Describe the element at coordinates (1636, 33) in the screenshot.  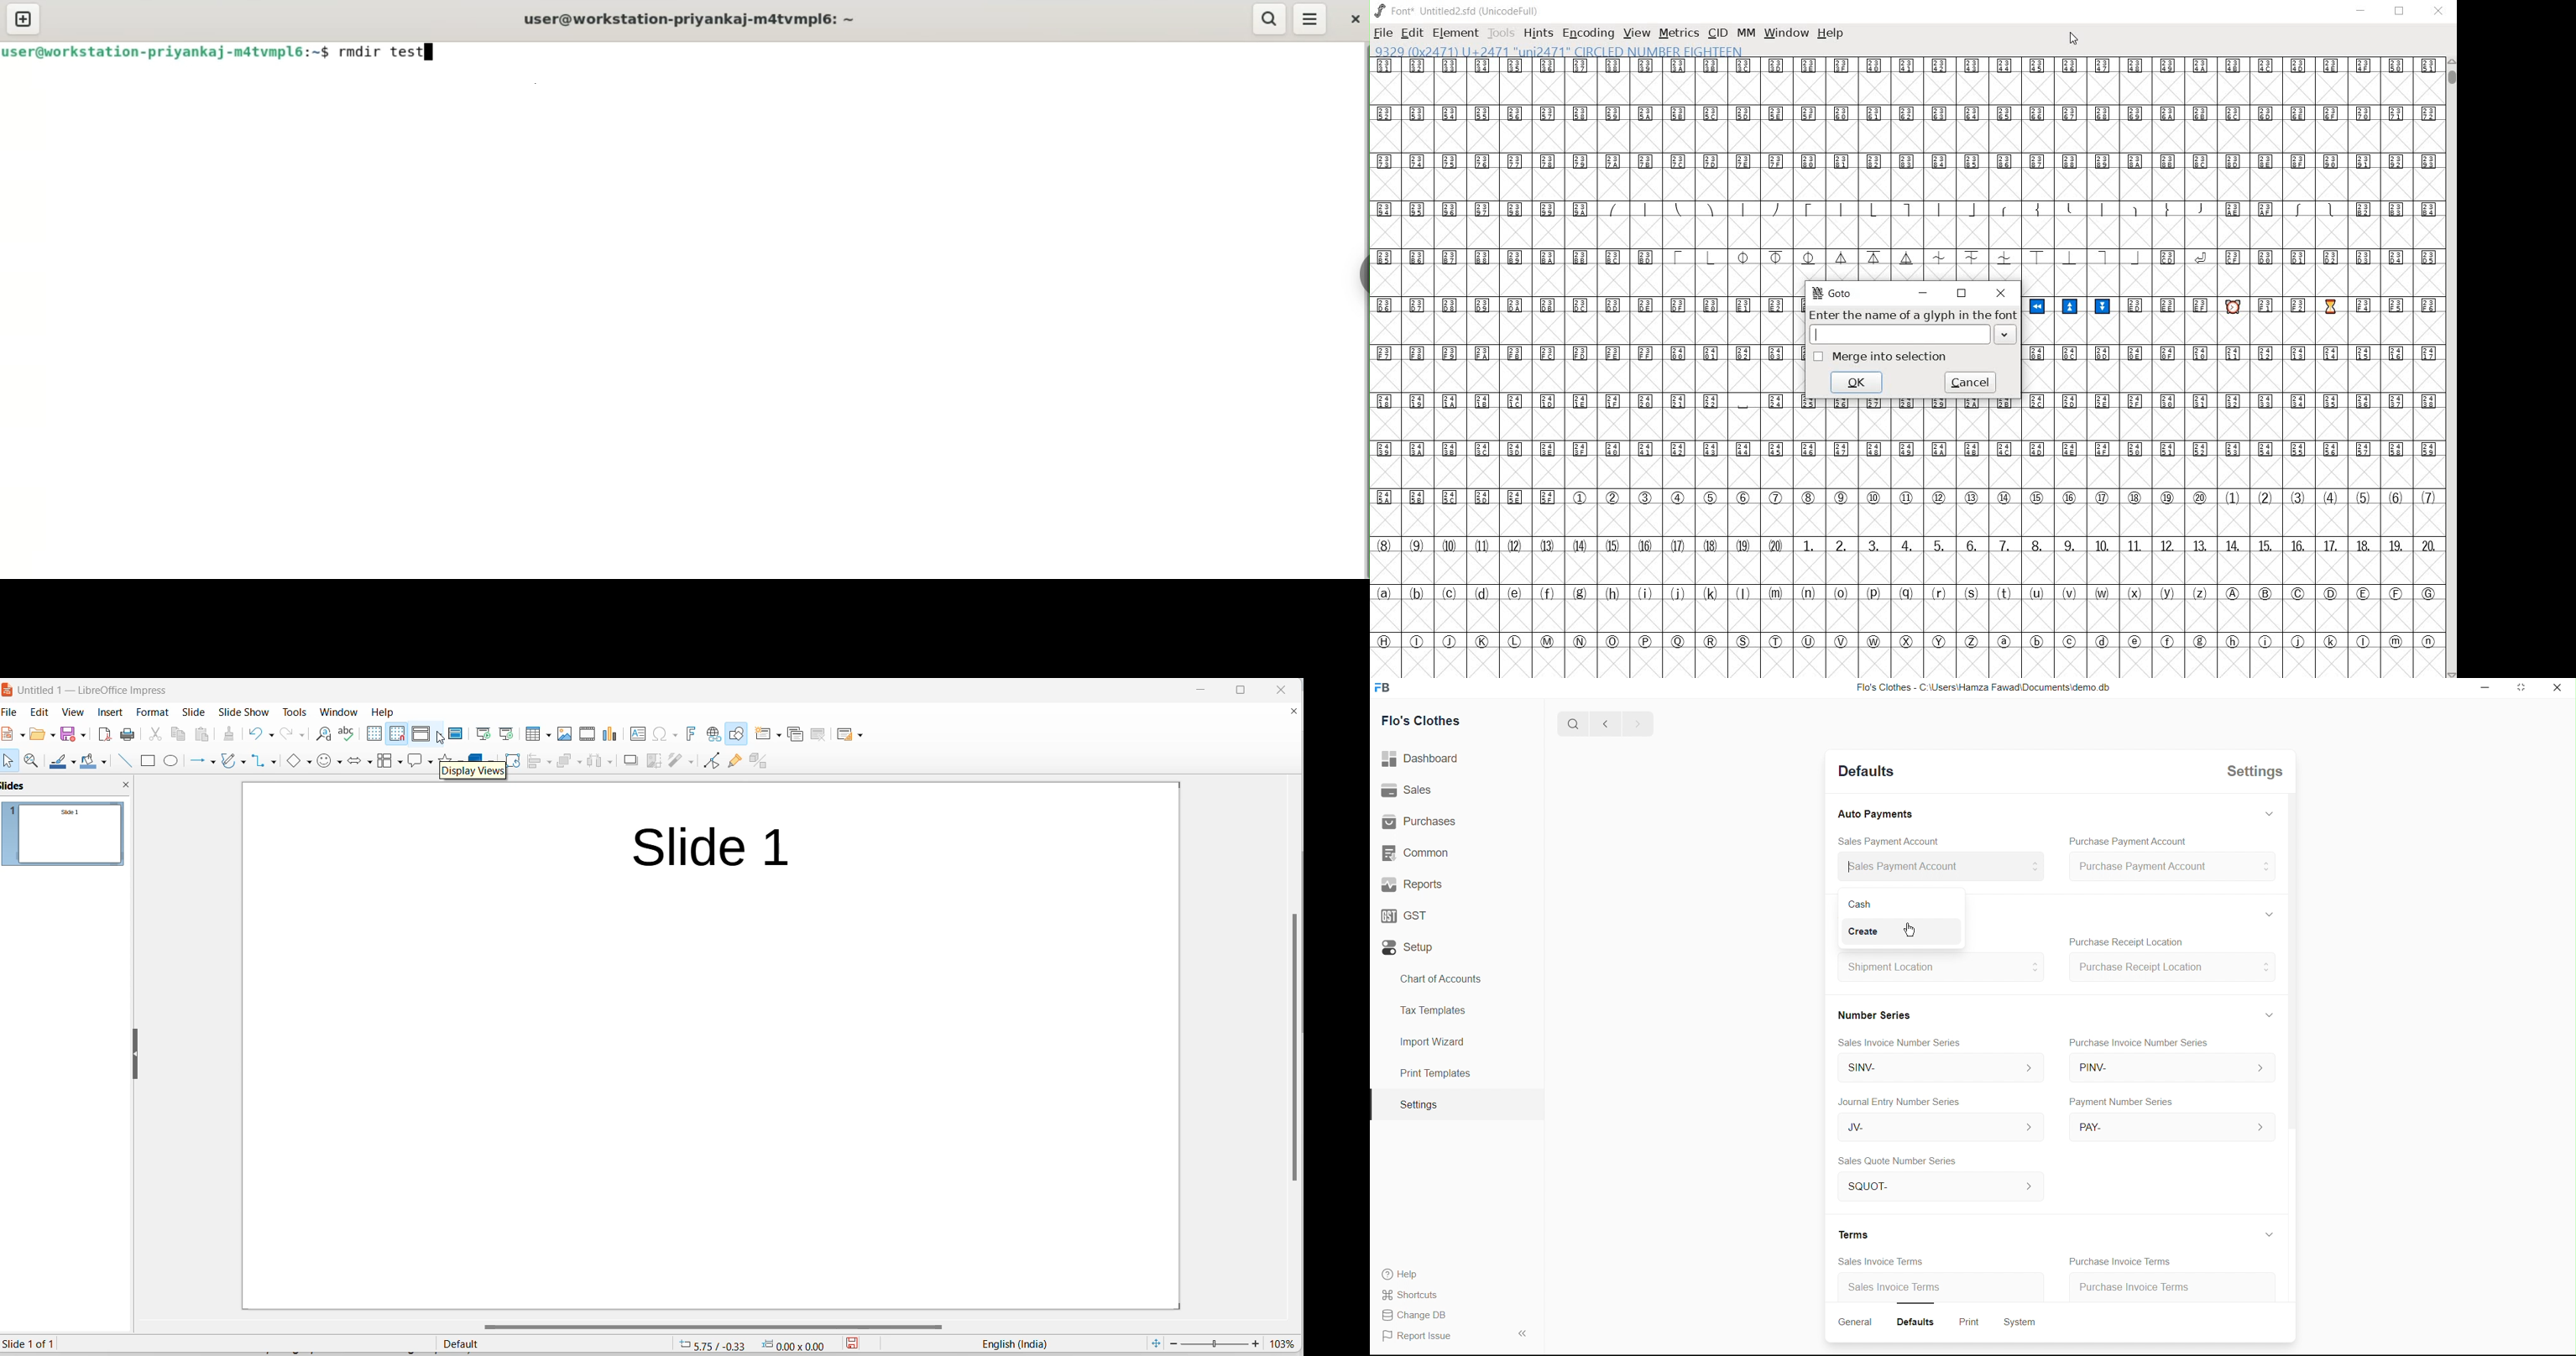
I see `view` at that location.